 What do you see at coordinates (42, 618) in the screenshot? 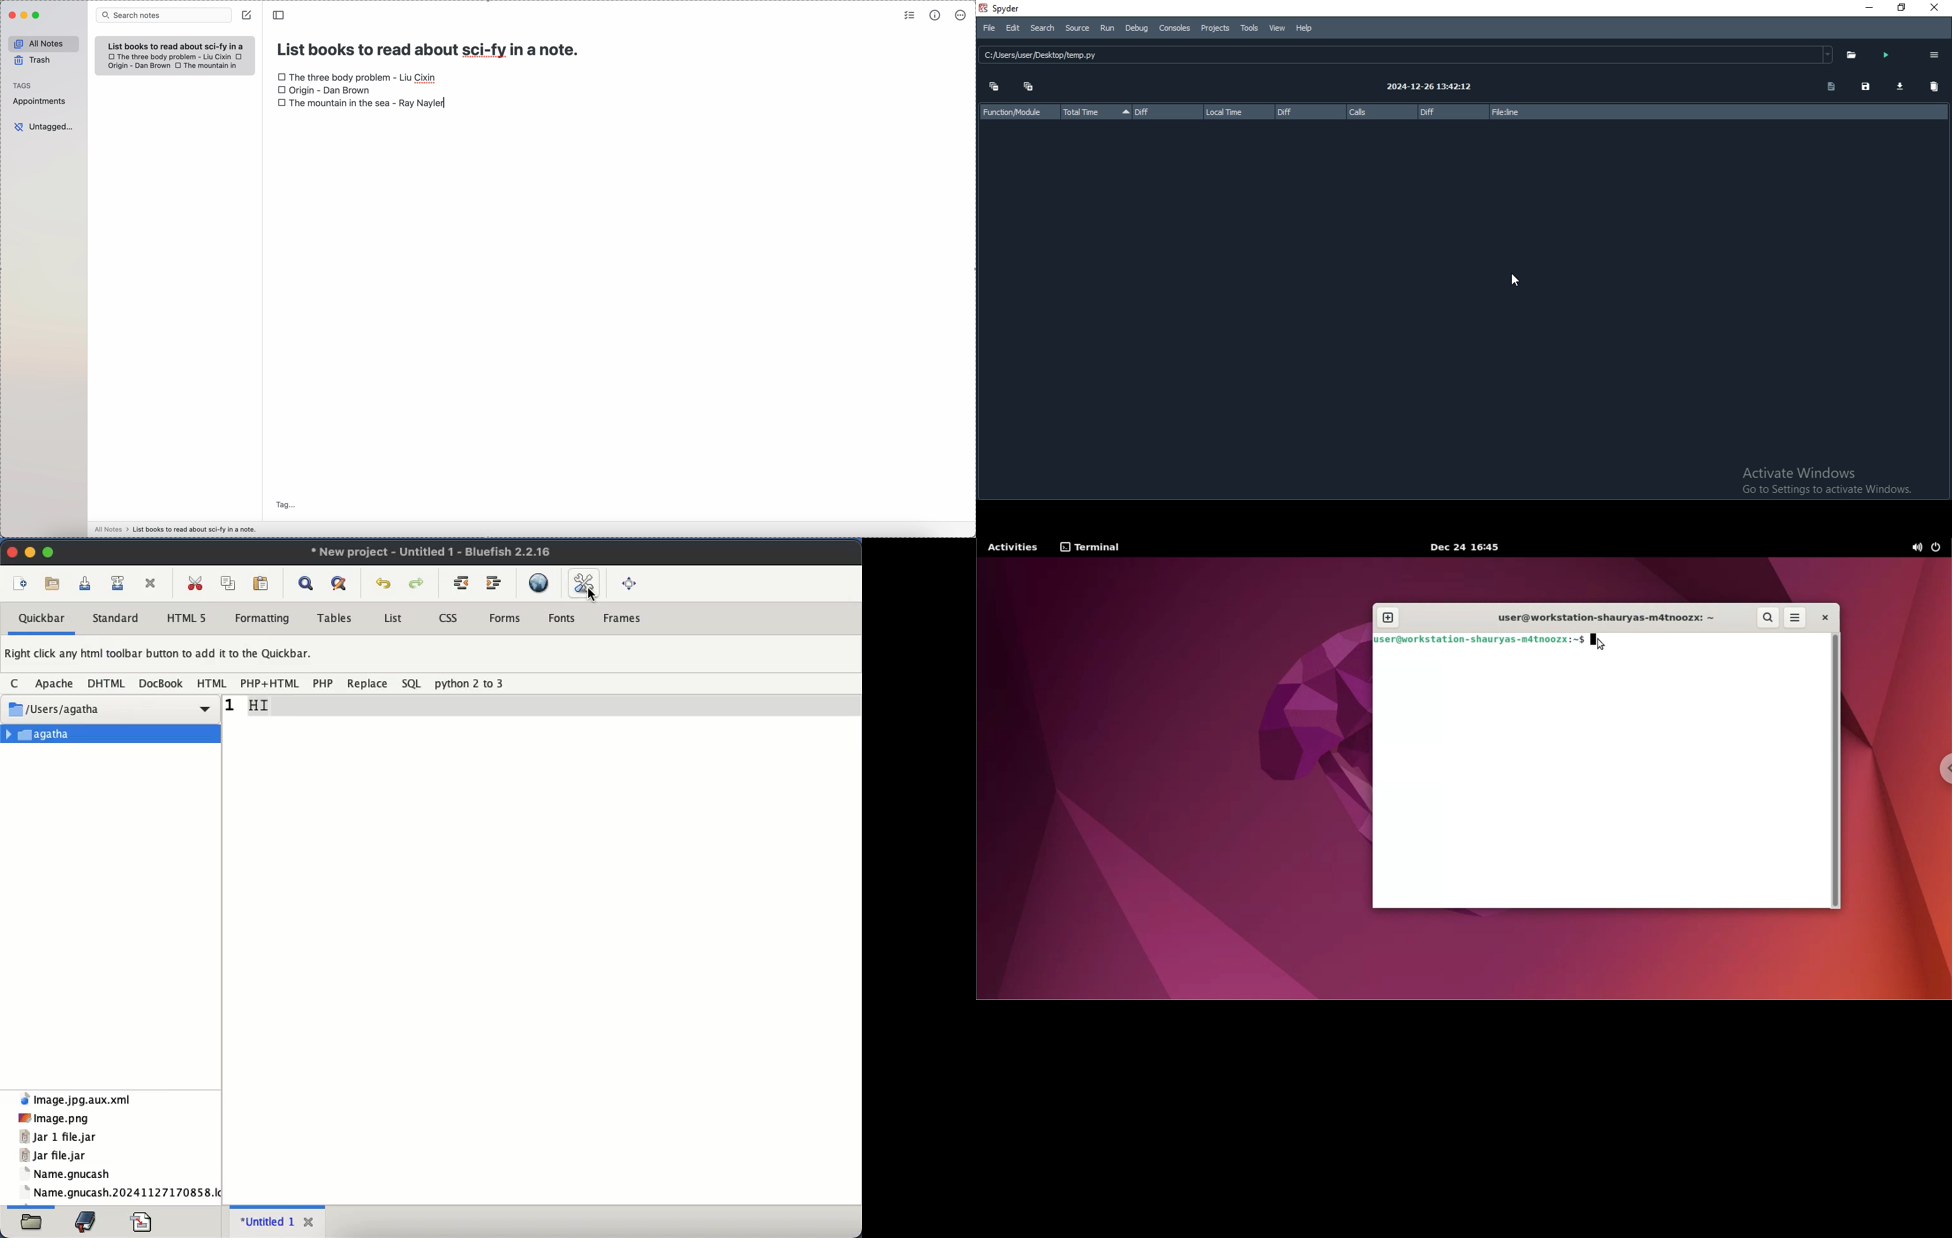
I see `quickbar` at bounding box center [42, 618].